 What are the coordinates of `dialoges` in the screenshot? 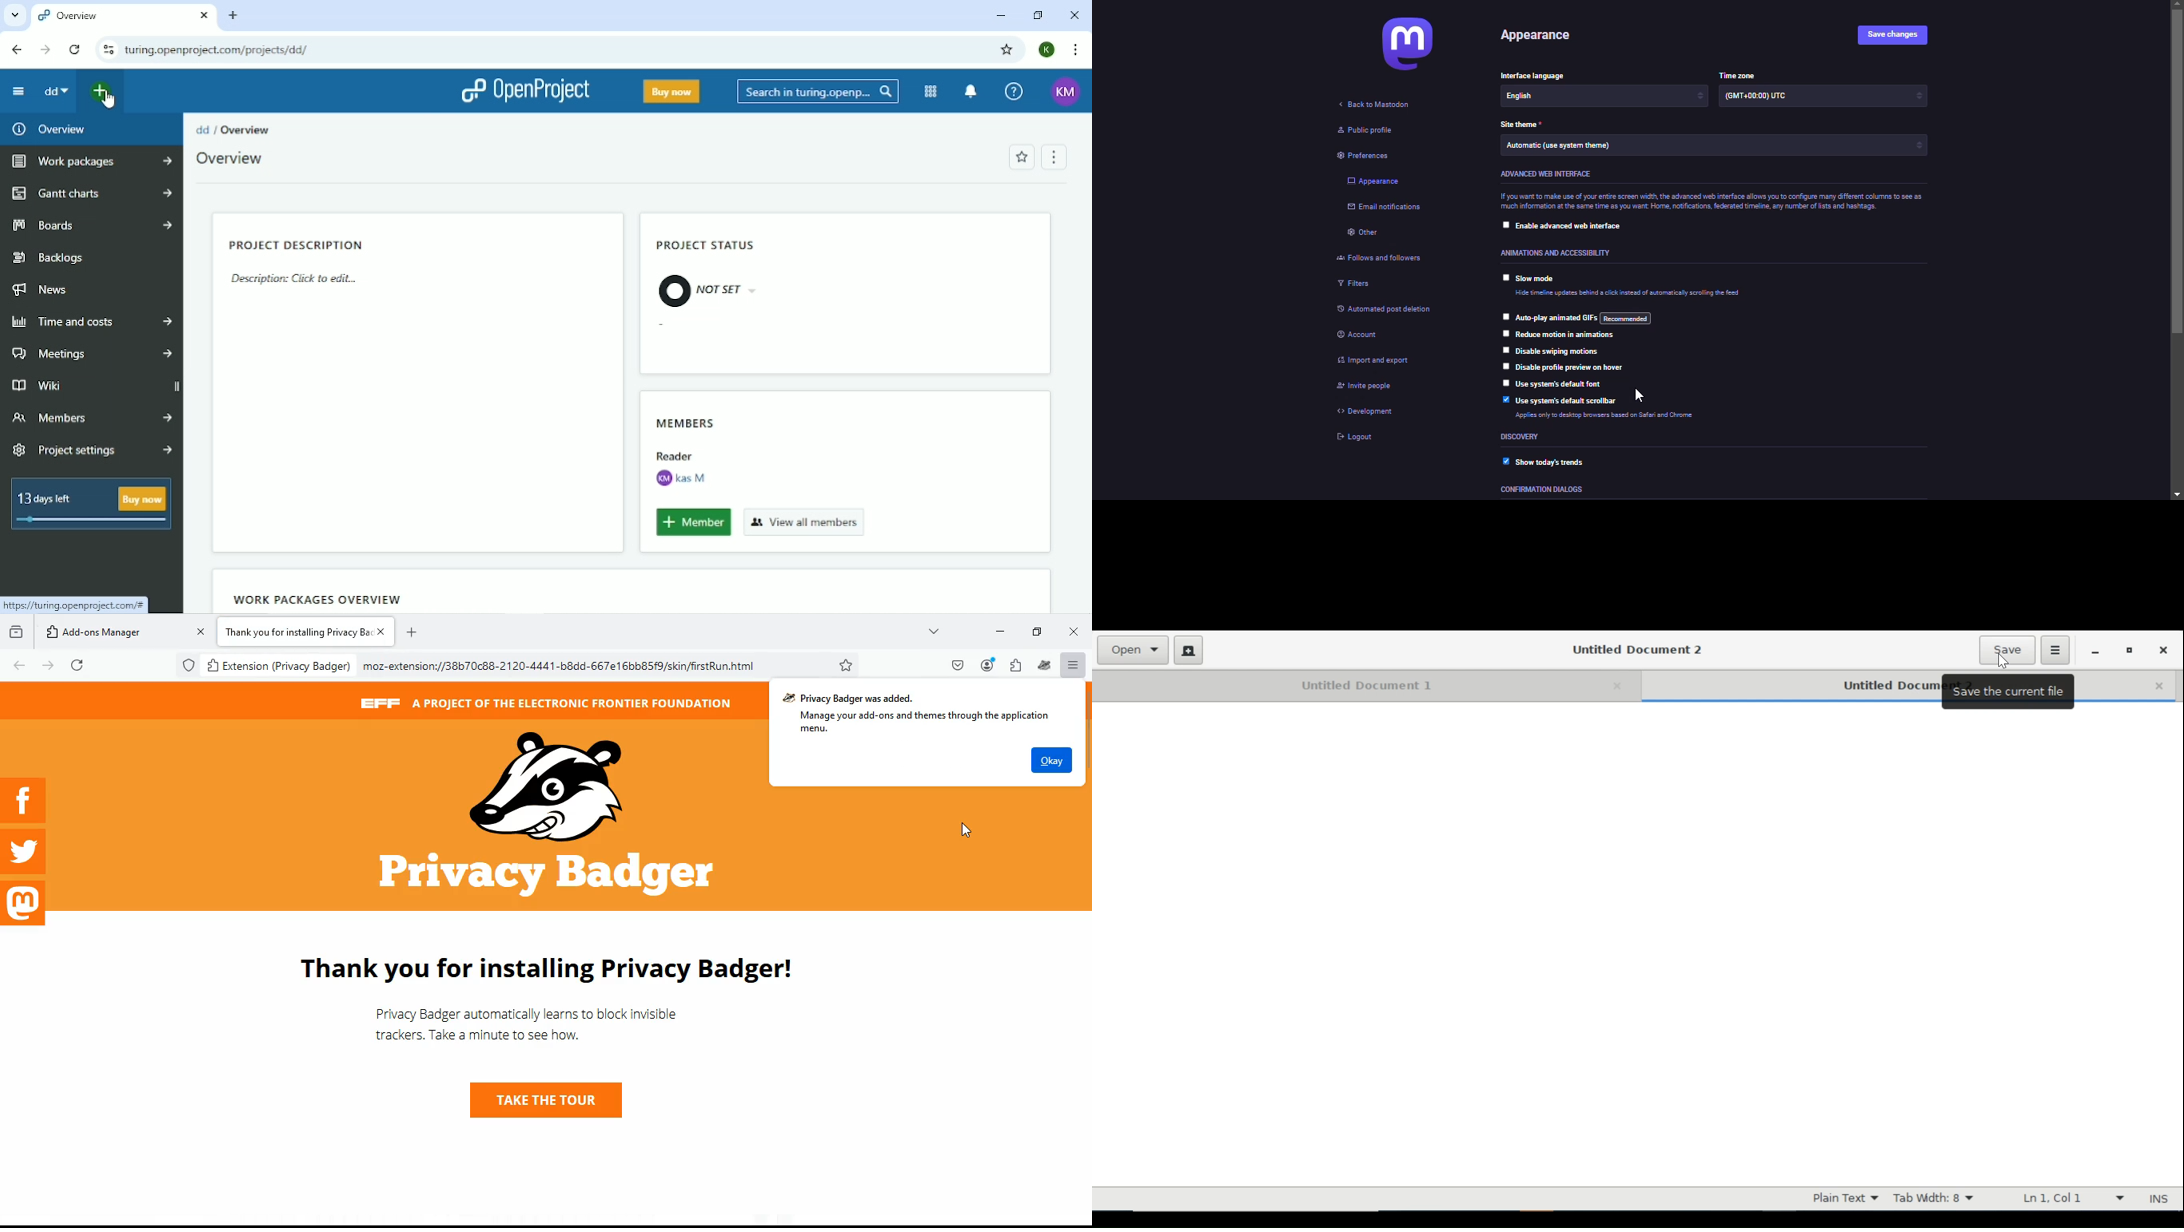 It's located at (1538, 488).